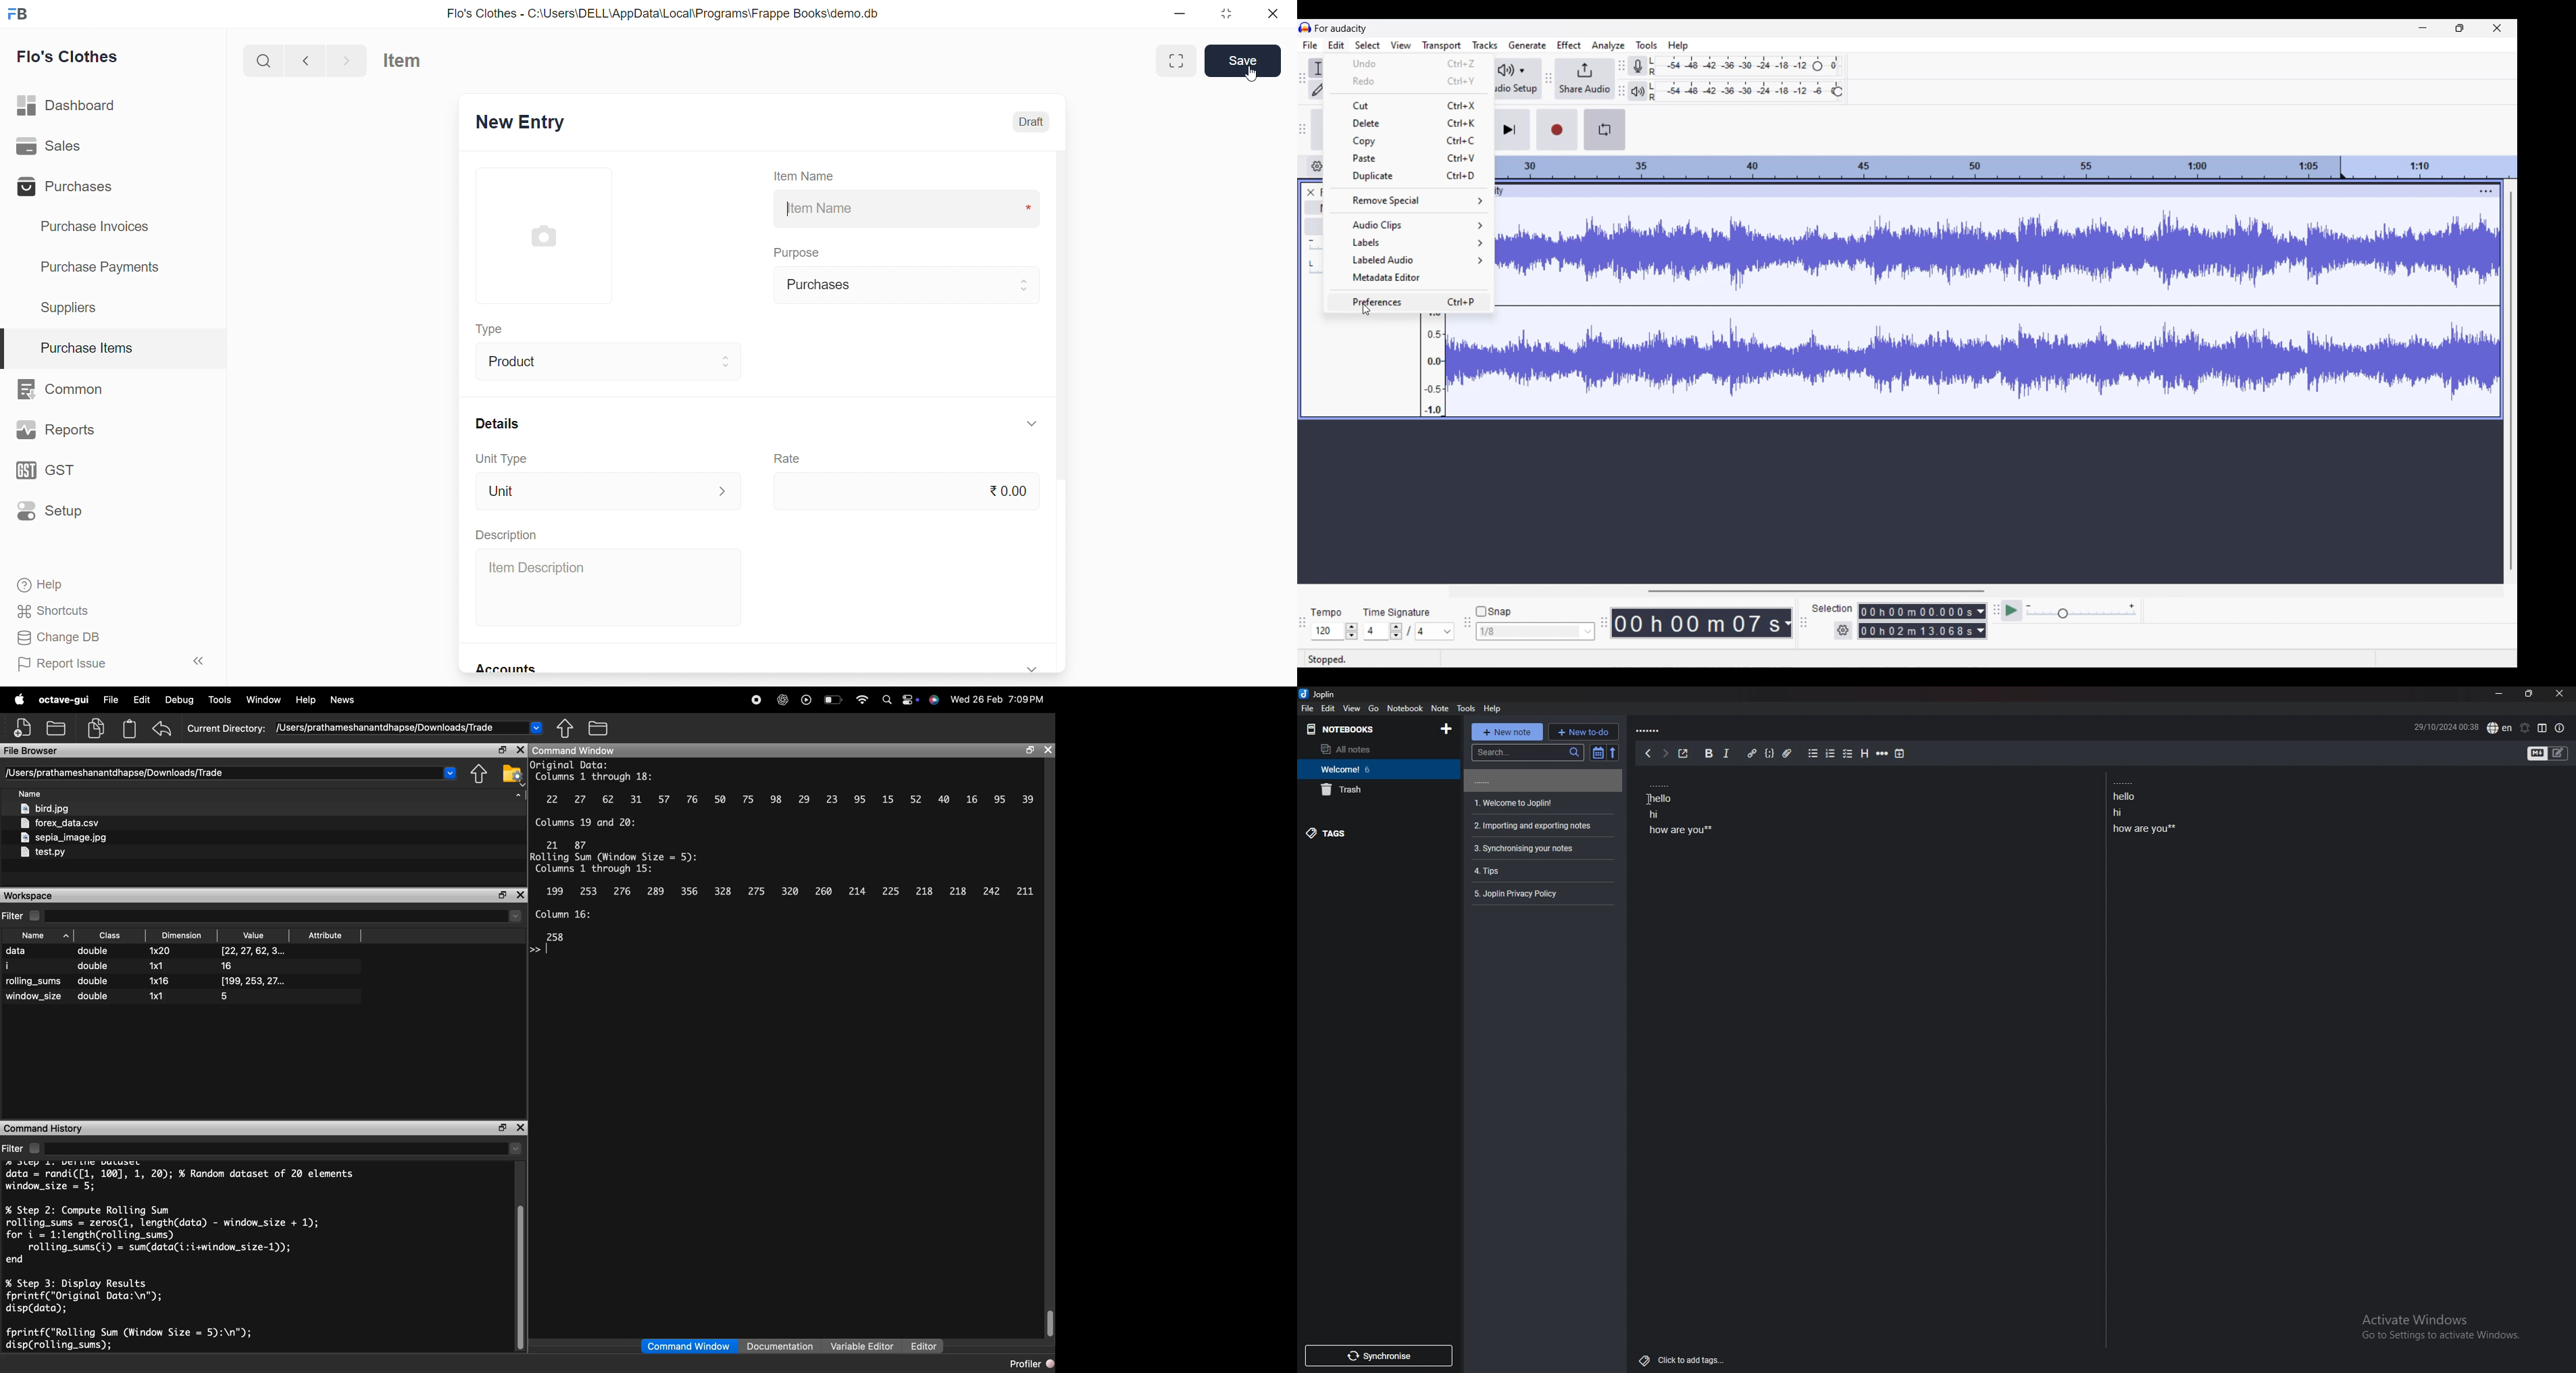 This screenshot has width=2576, height=1400. Describe the element at coordinates (1257, 71) in the screenshot. I see `cursor` at that location.